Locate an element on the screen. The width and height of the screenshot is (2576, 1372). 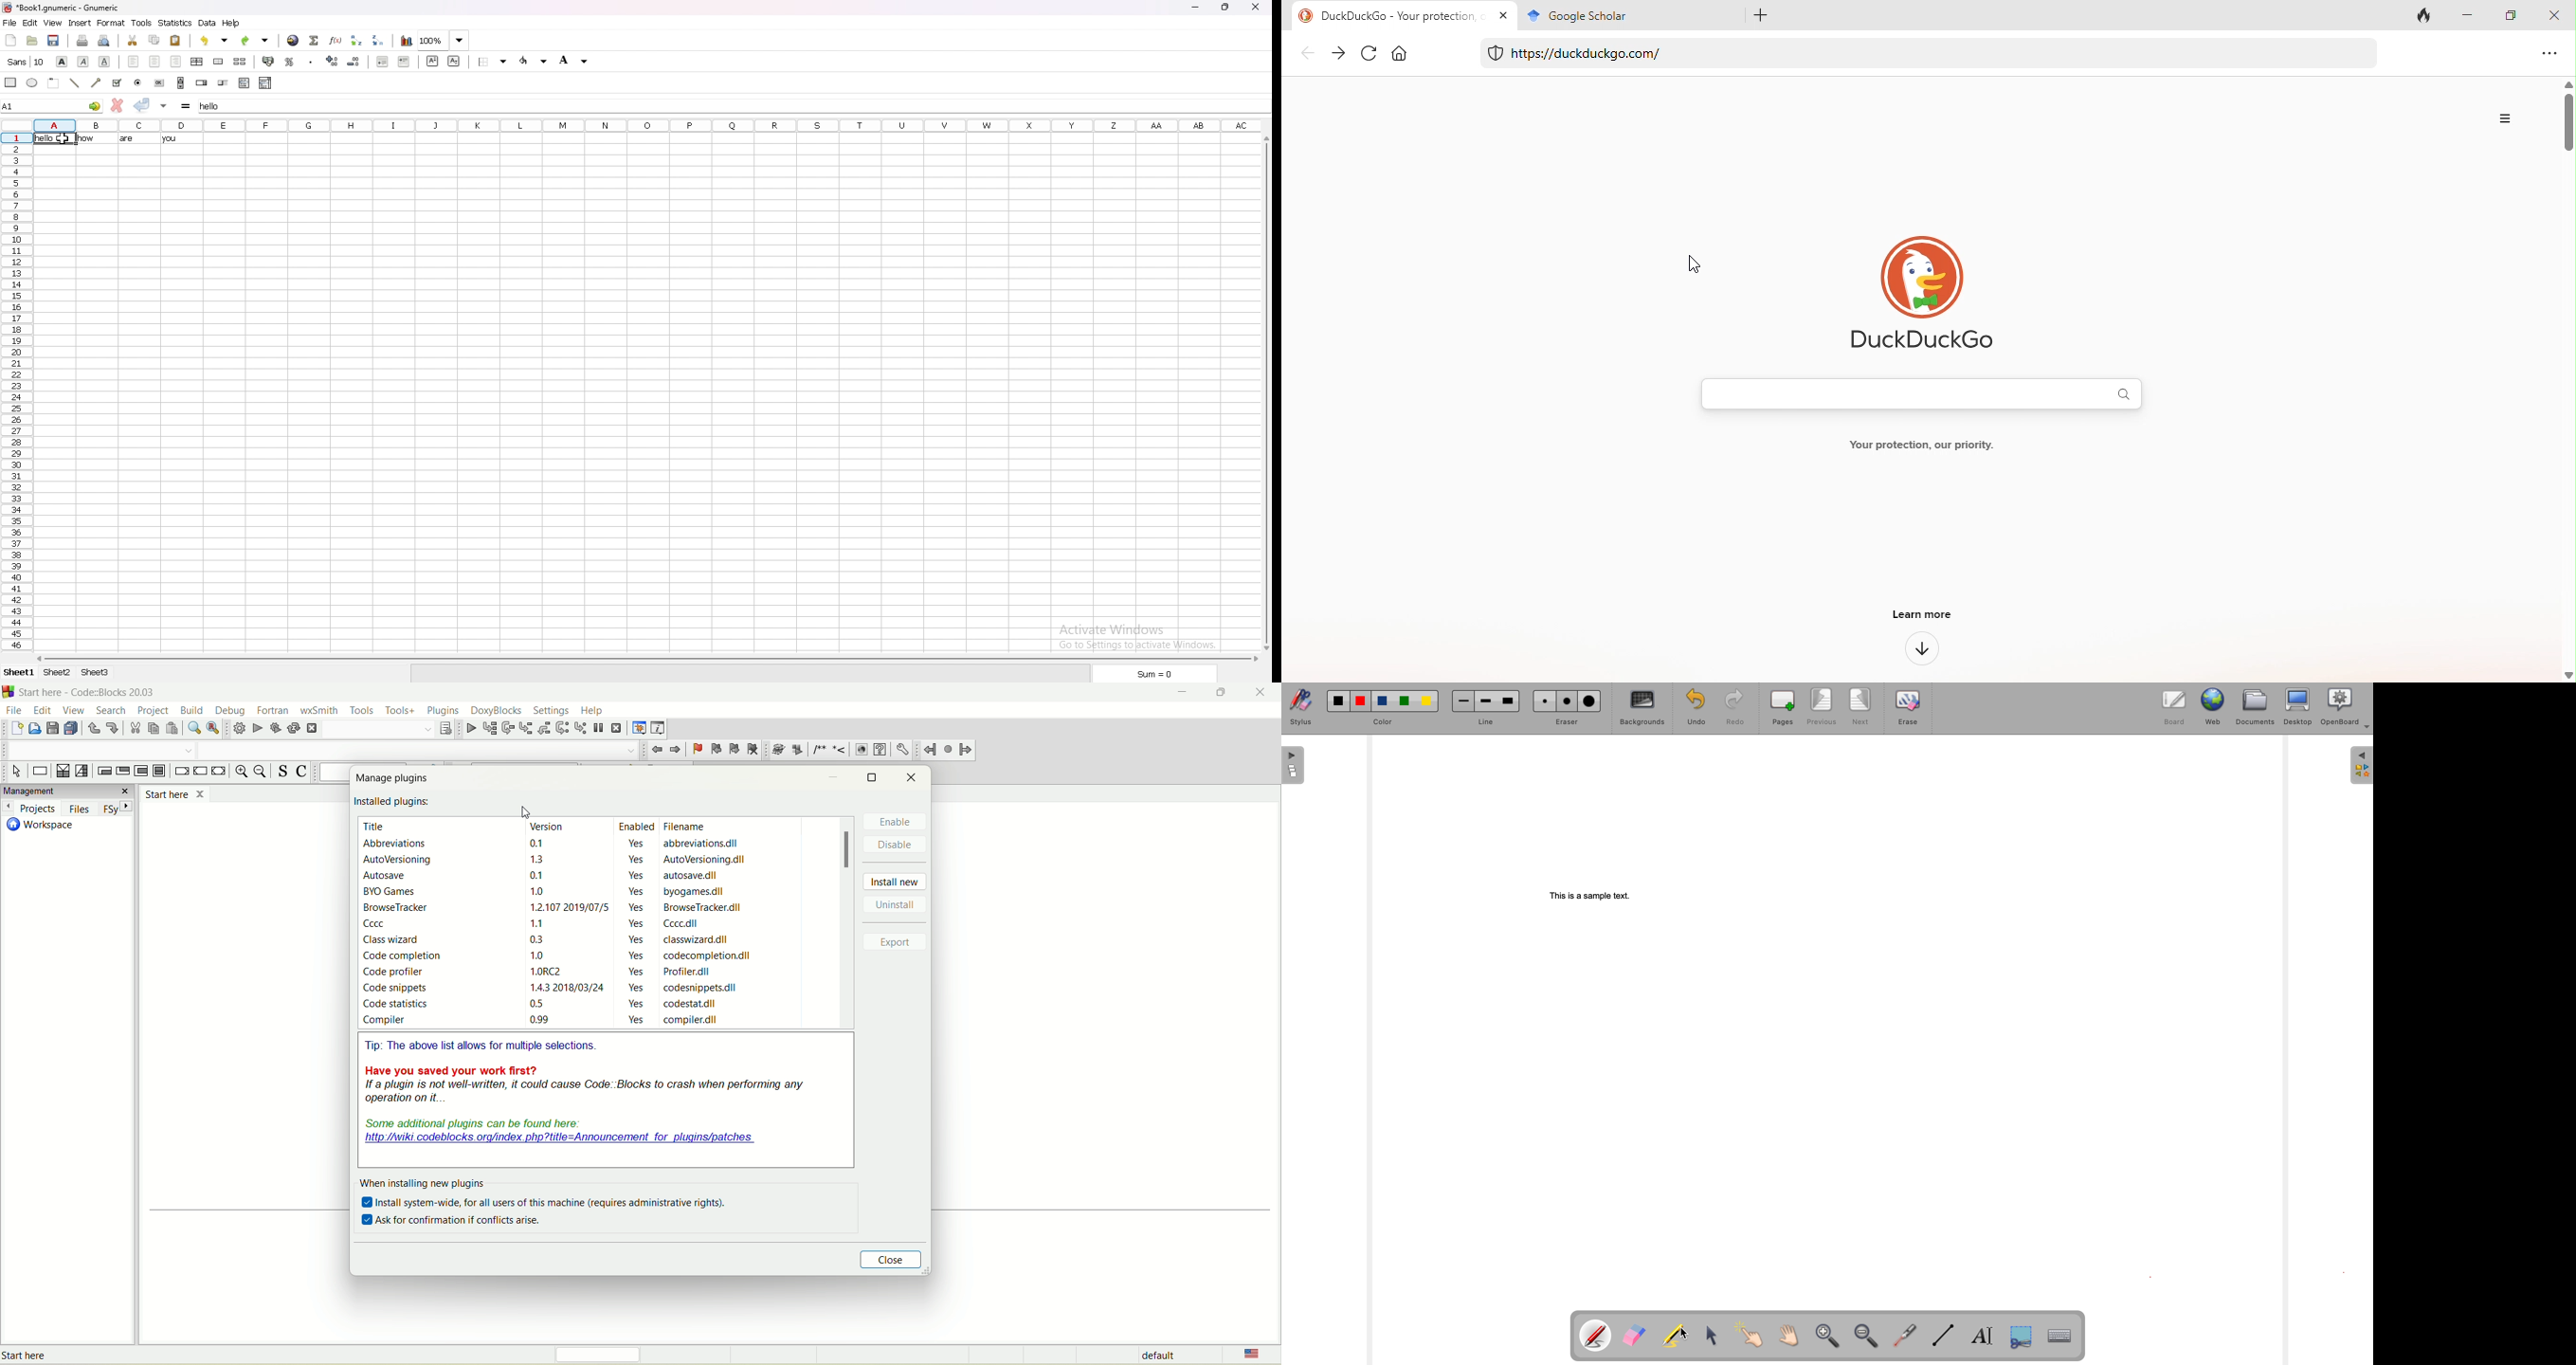
tools is located at coordinates (142, 23).